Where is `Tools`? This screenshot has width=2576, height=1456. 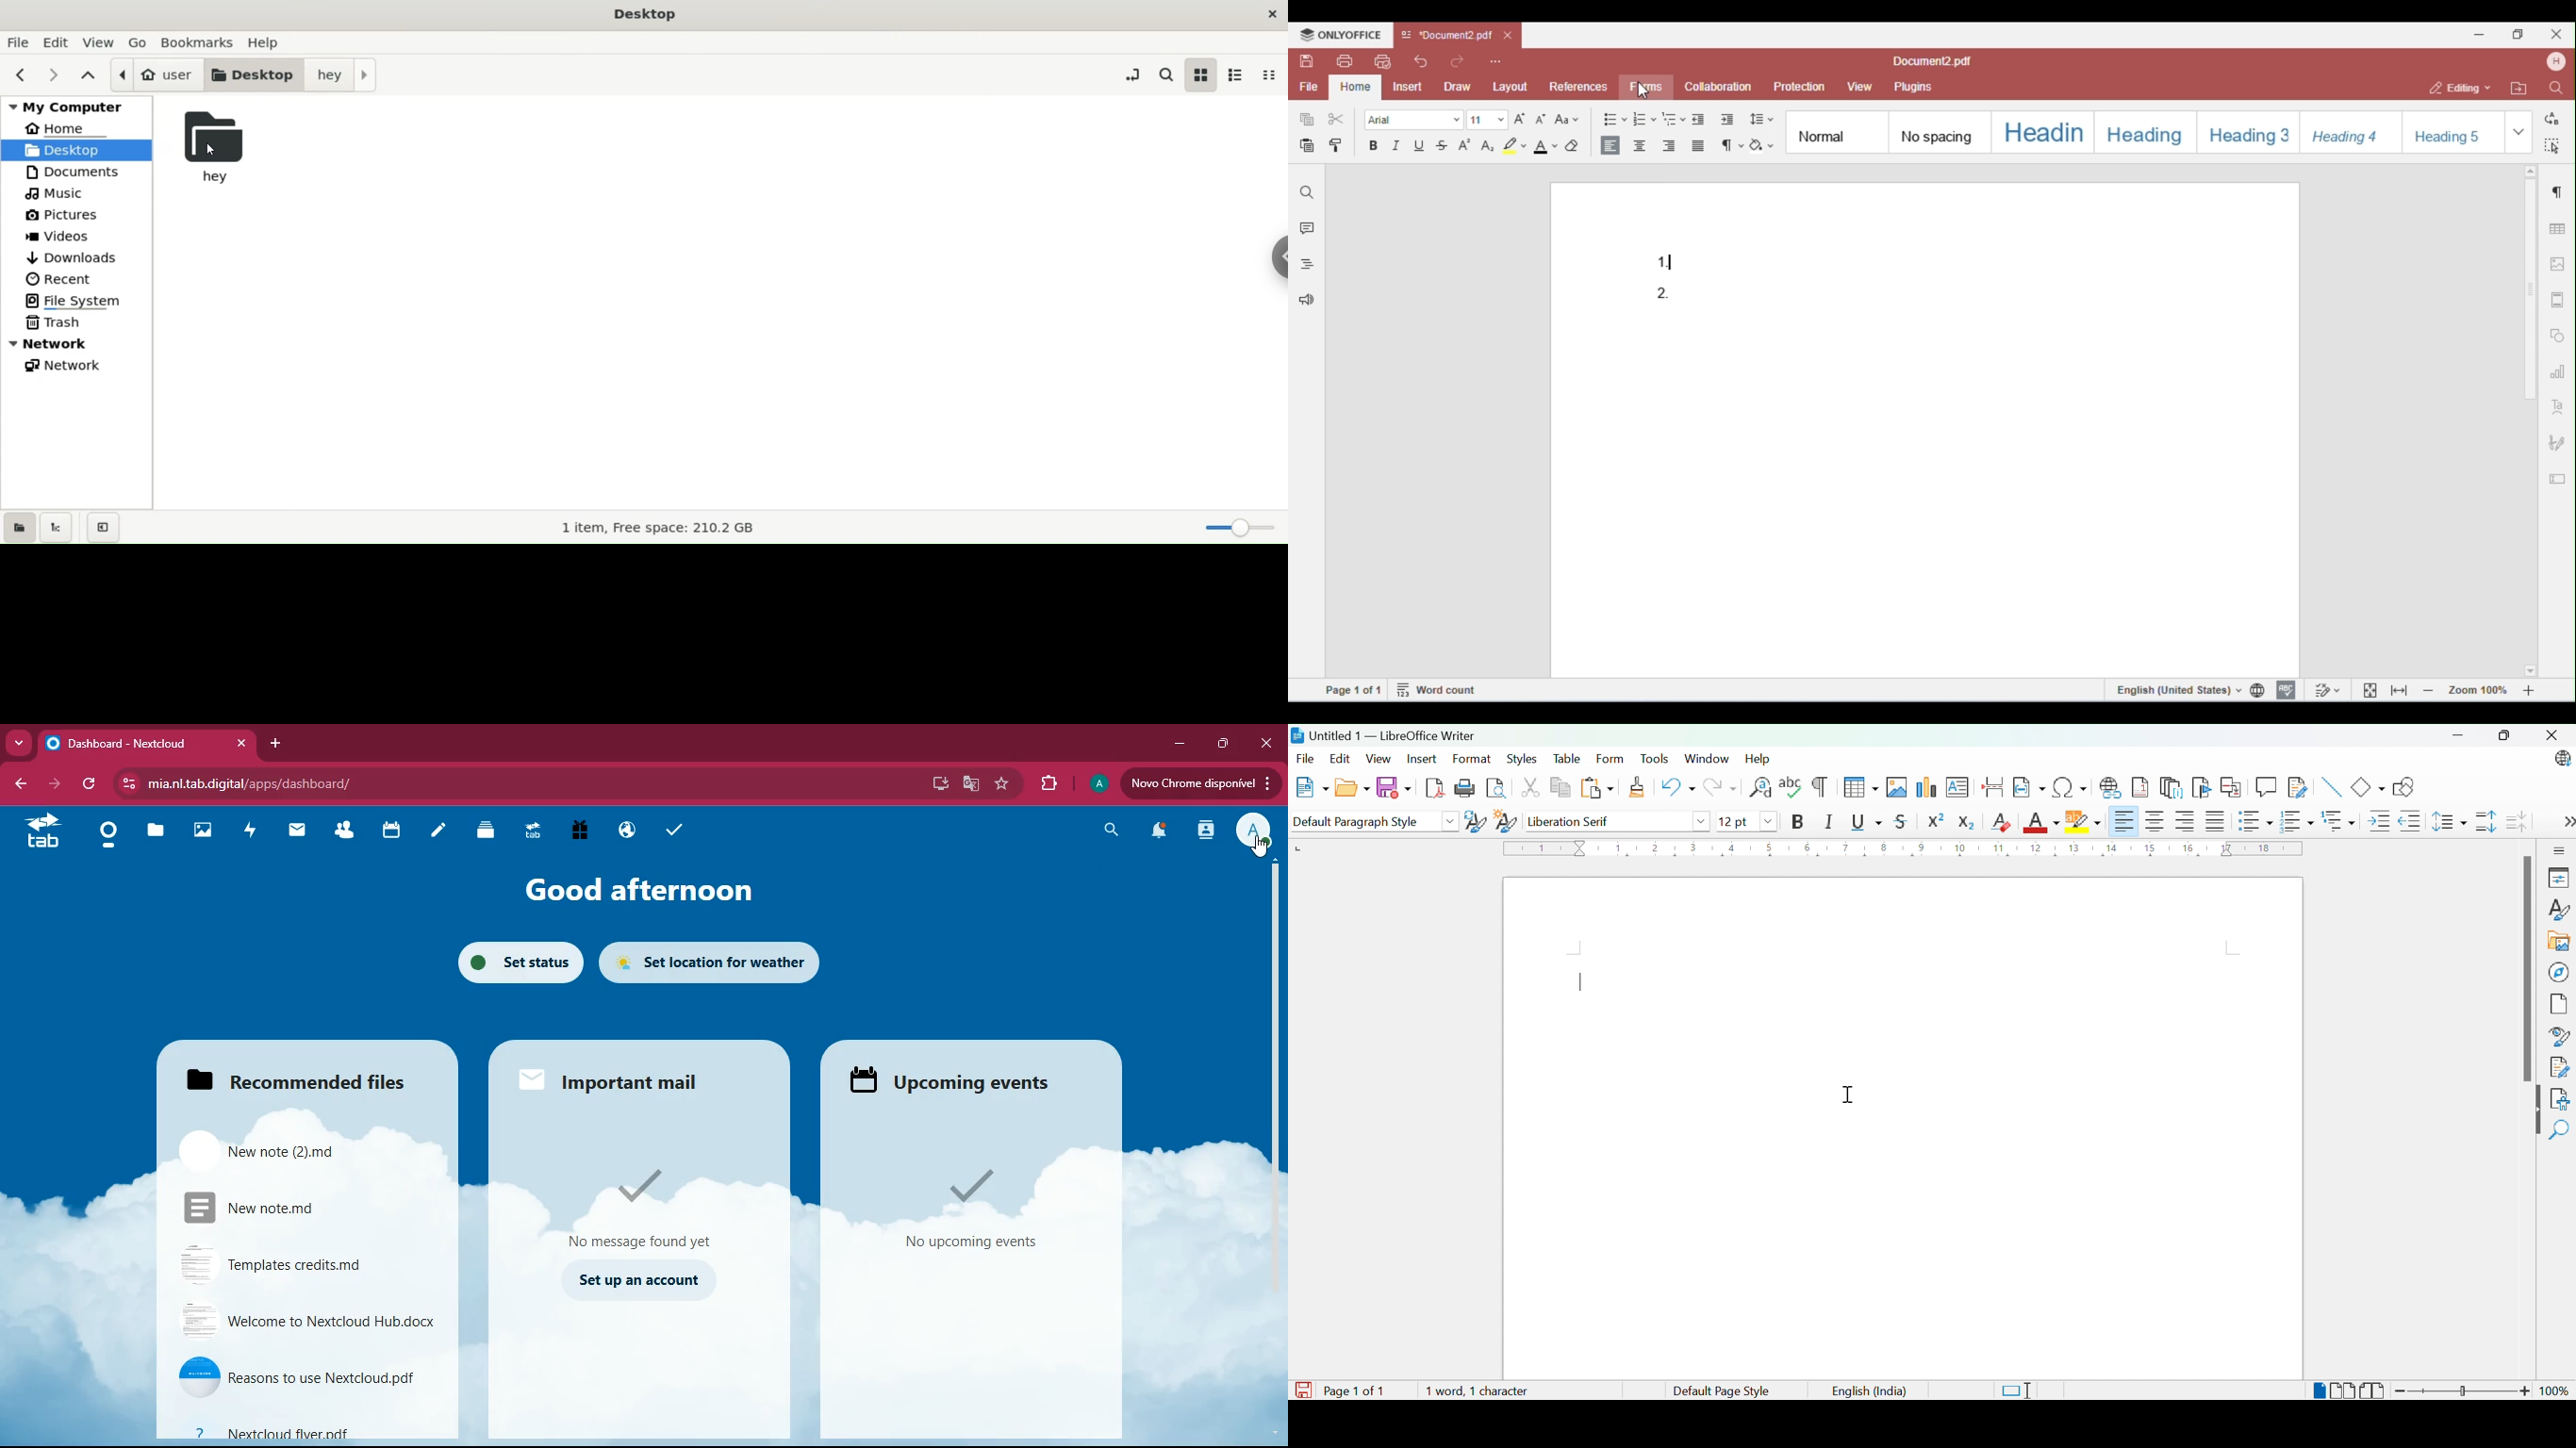
Tools is located at coordinates (1657, 759).